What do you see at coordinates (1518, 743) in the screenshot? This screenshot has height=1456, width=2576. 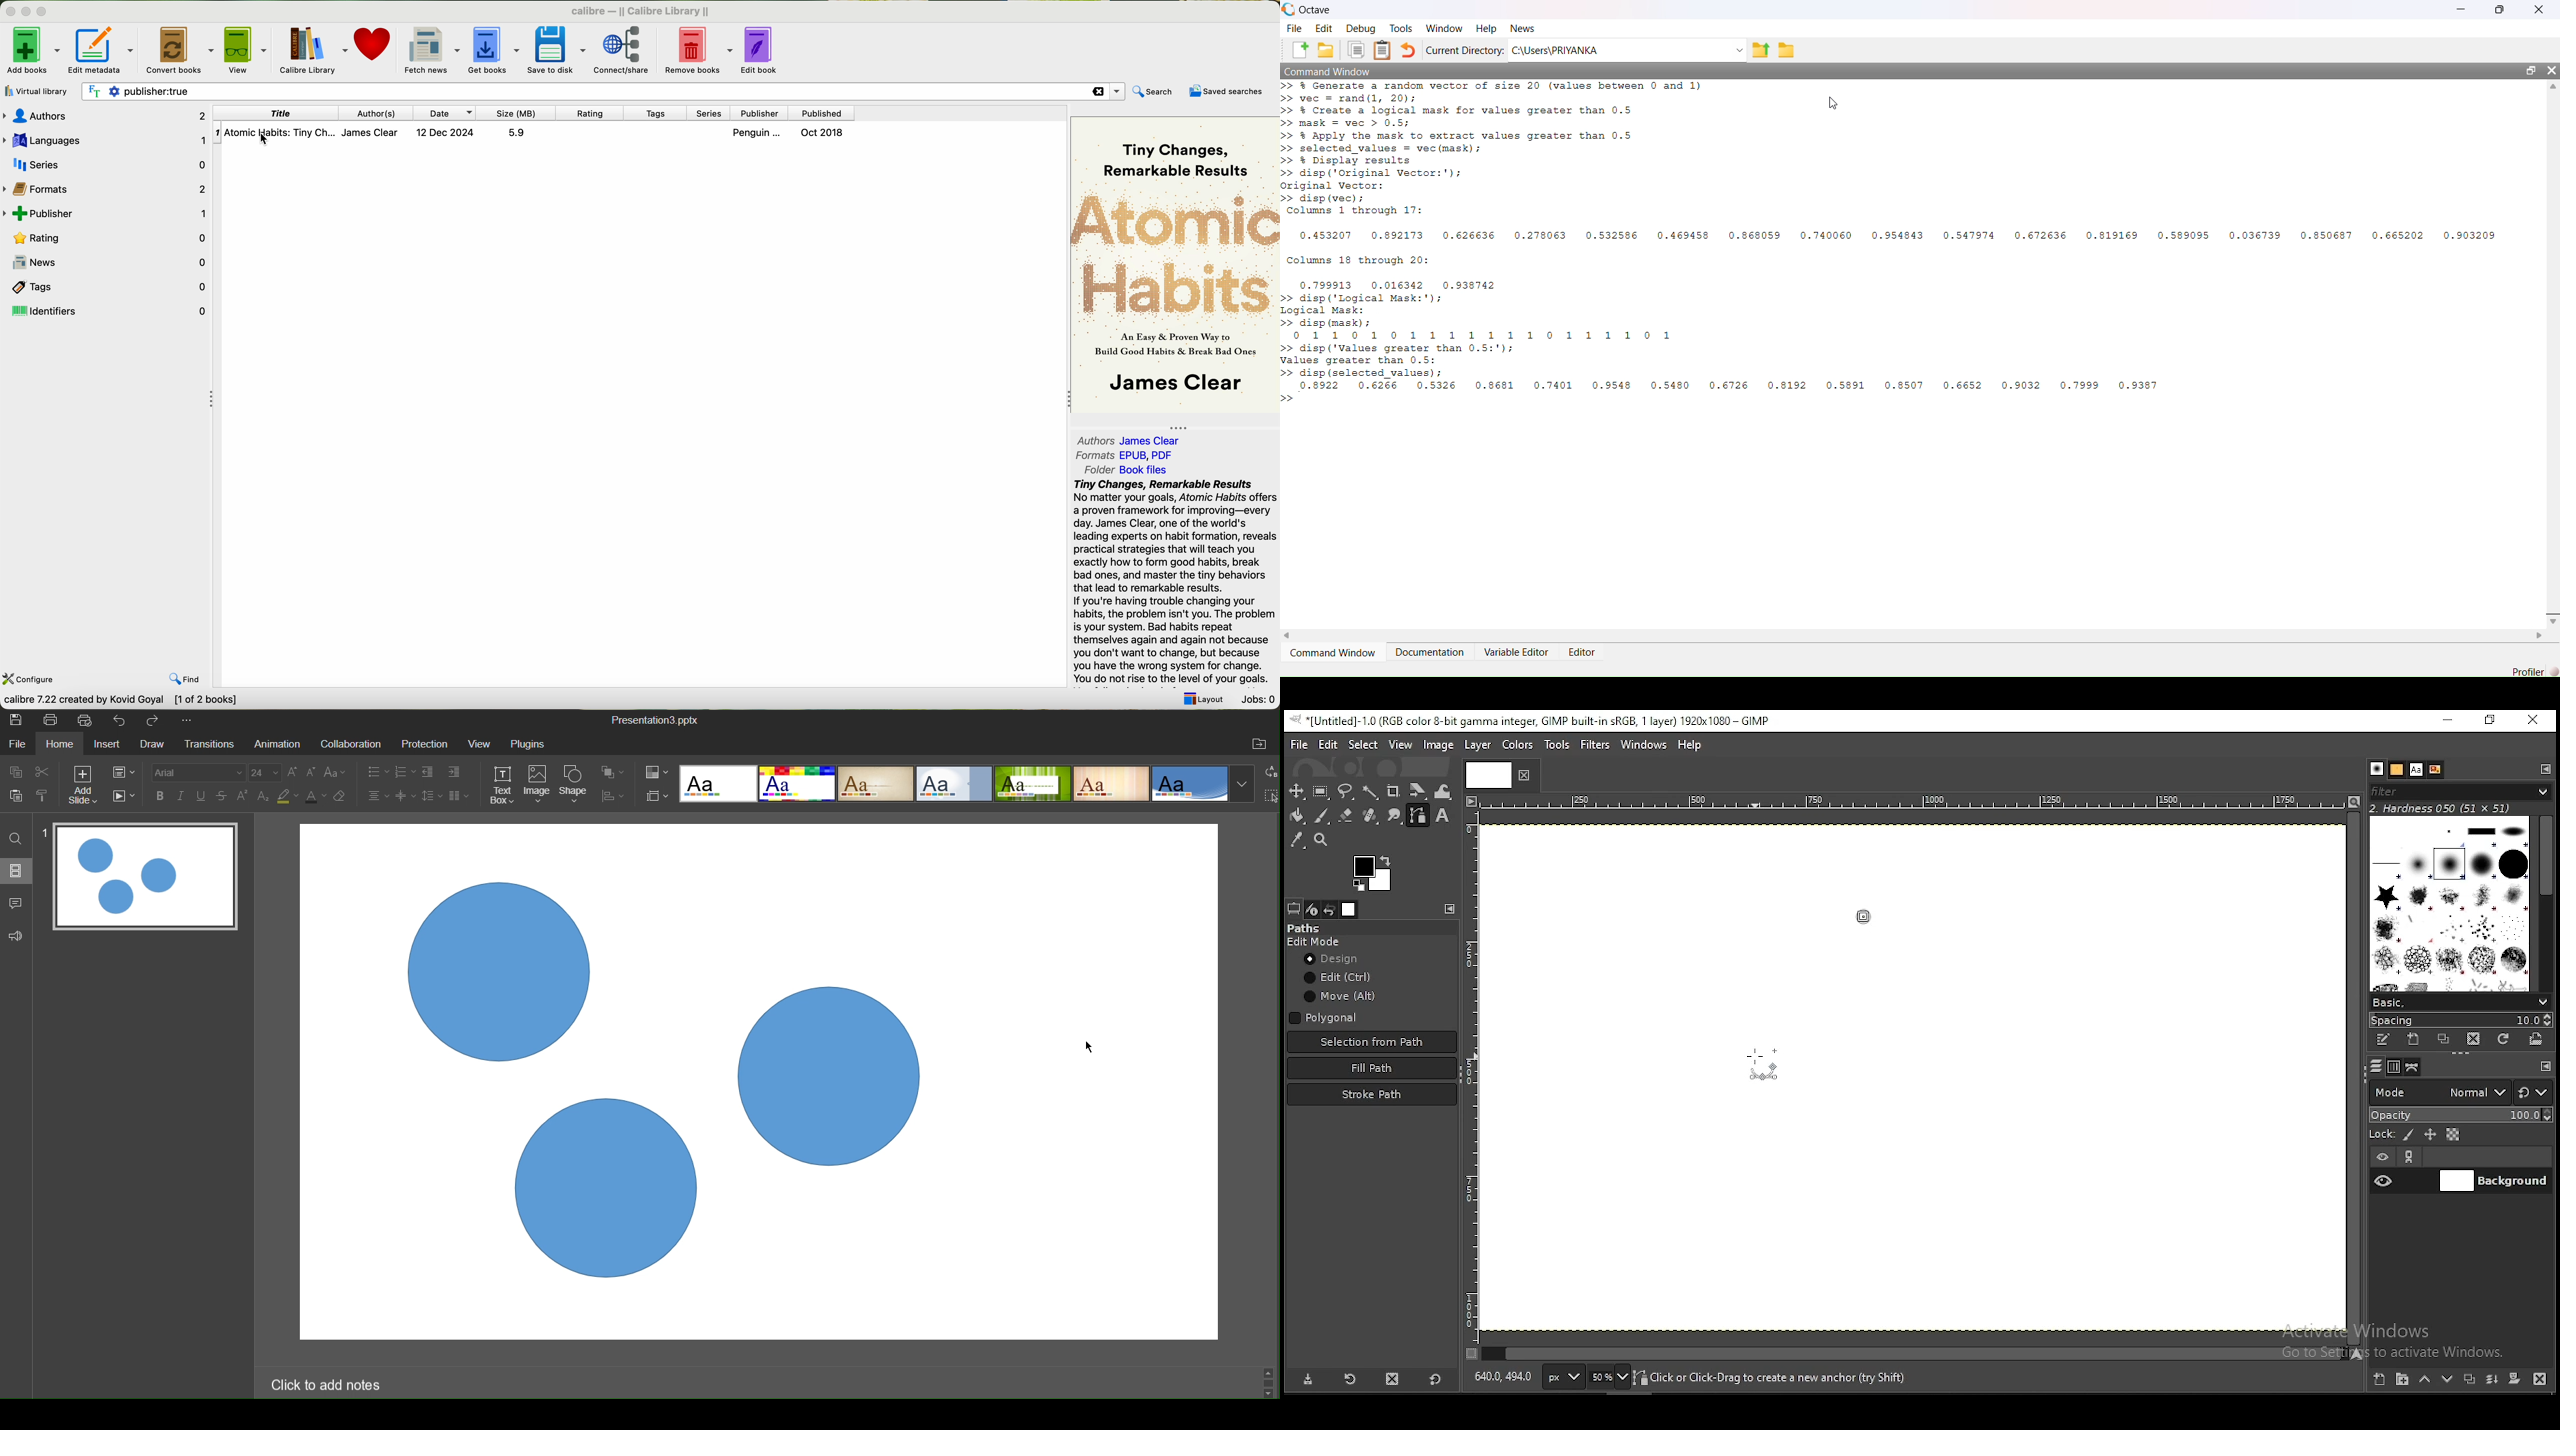 I see `colors` at bounding box center [1518, 743].